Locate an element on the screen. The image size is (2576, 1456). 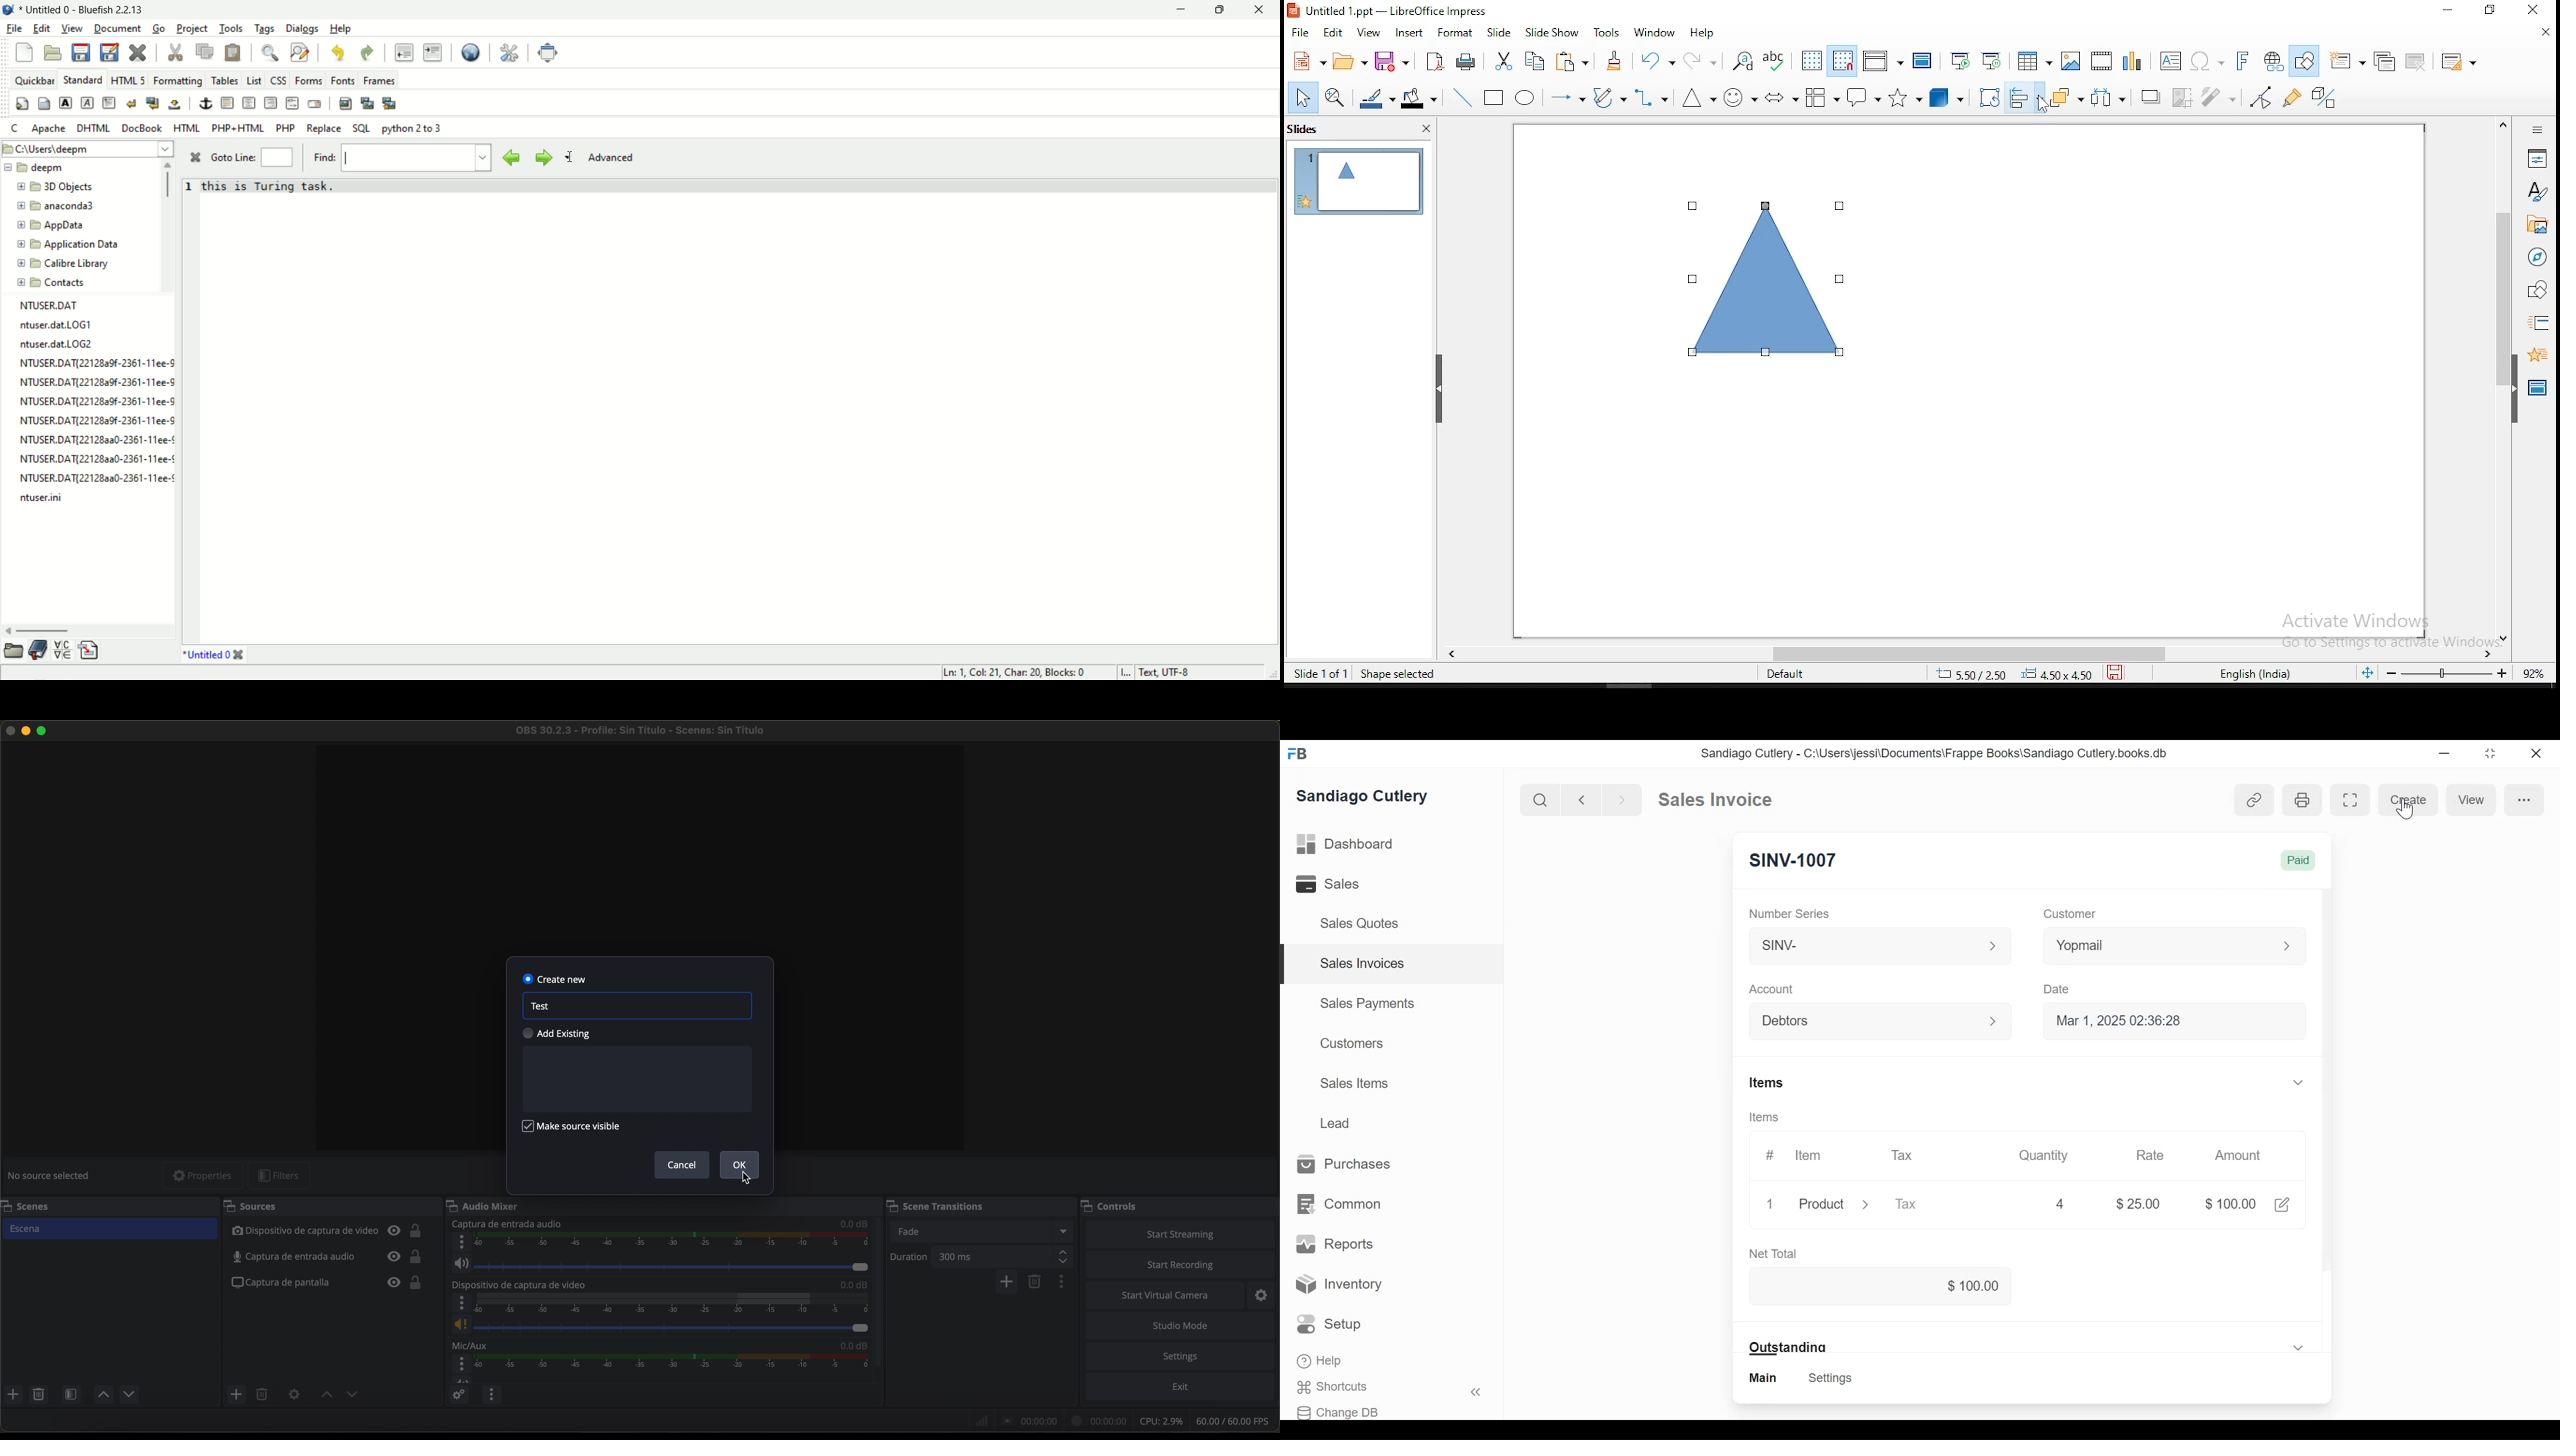
more options is located at coordinates (462, 1304).